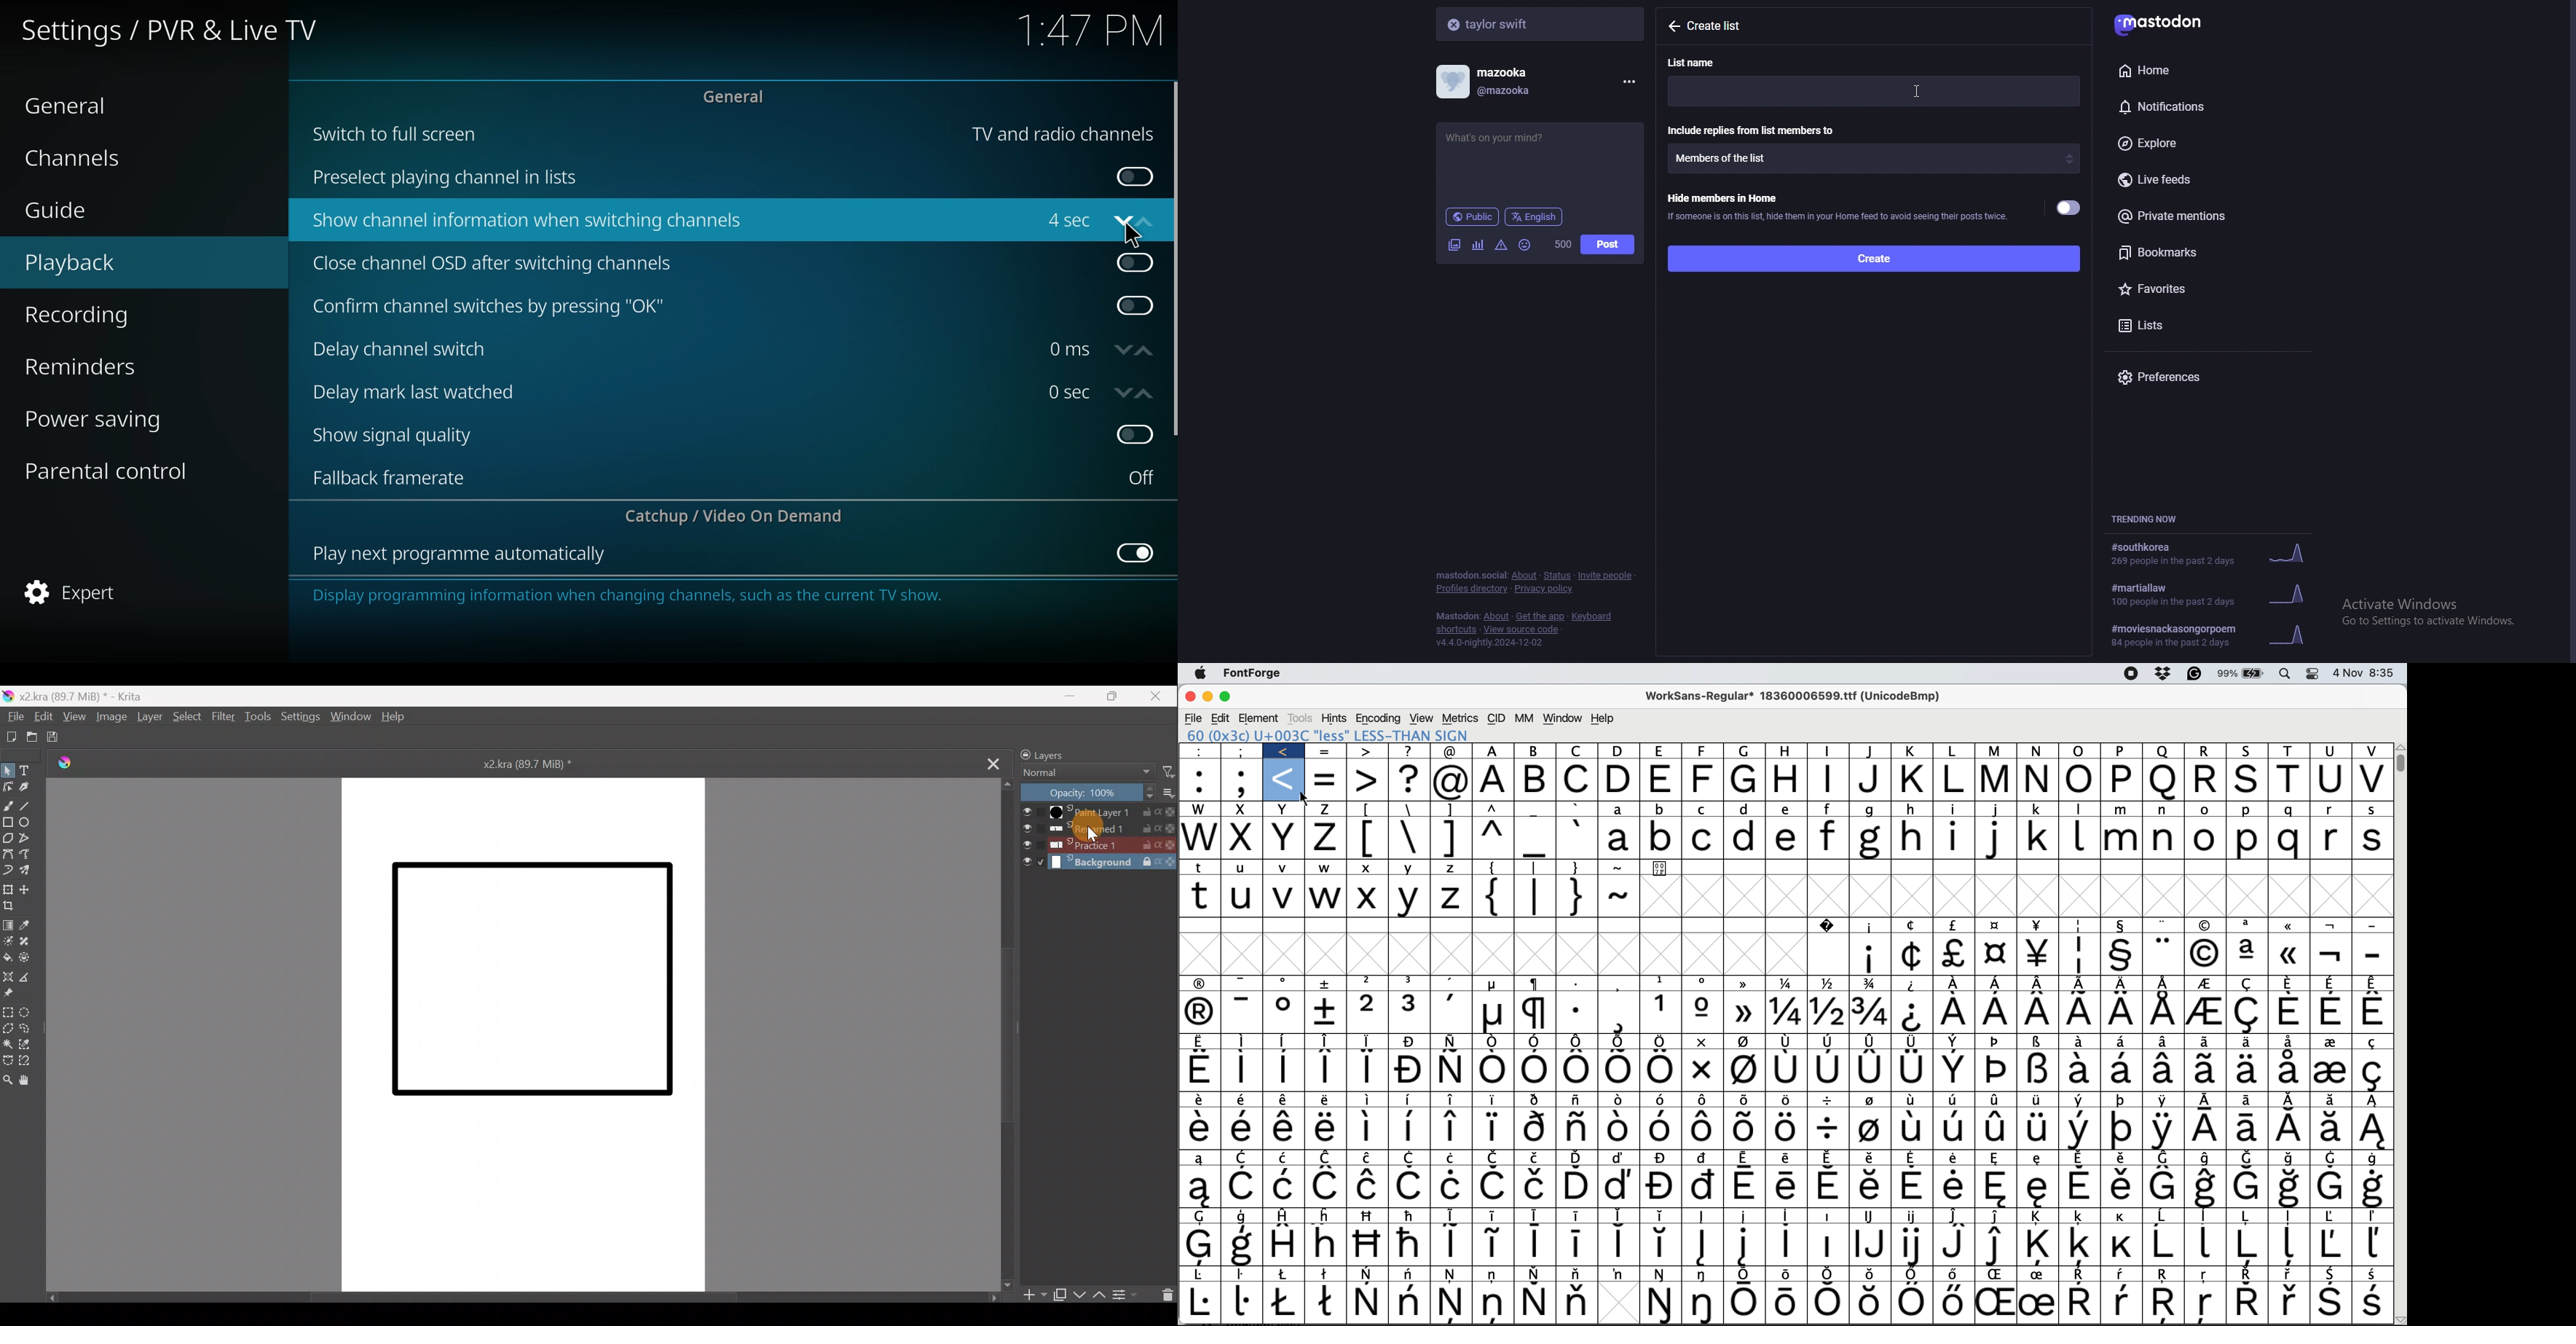  What do you see at coordinates (179, 29) in the screenshot?
I see `settings/pvr and live tv` at bounding box center [179, 29].